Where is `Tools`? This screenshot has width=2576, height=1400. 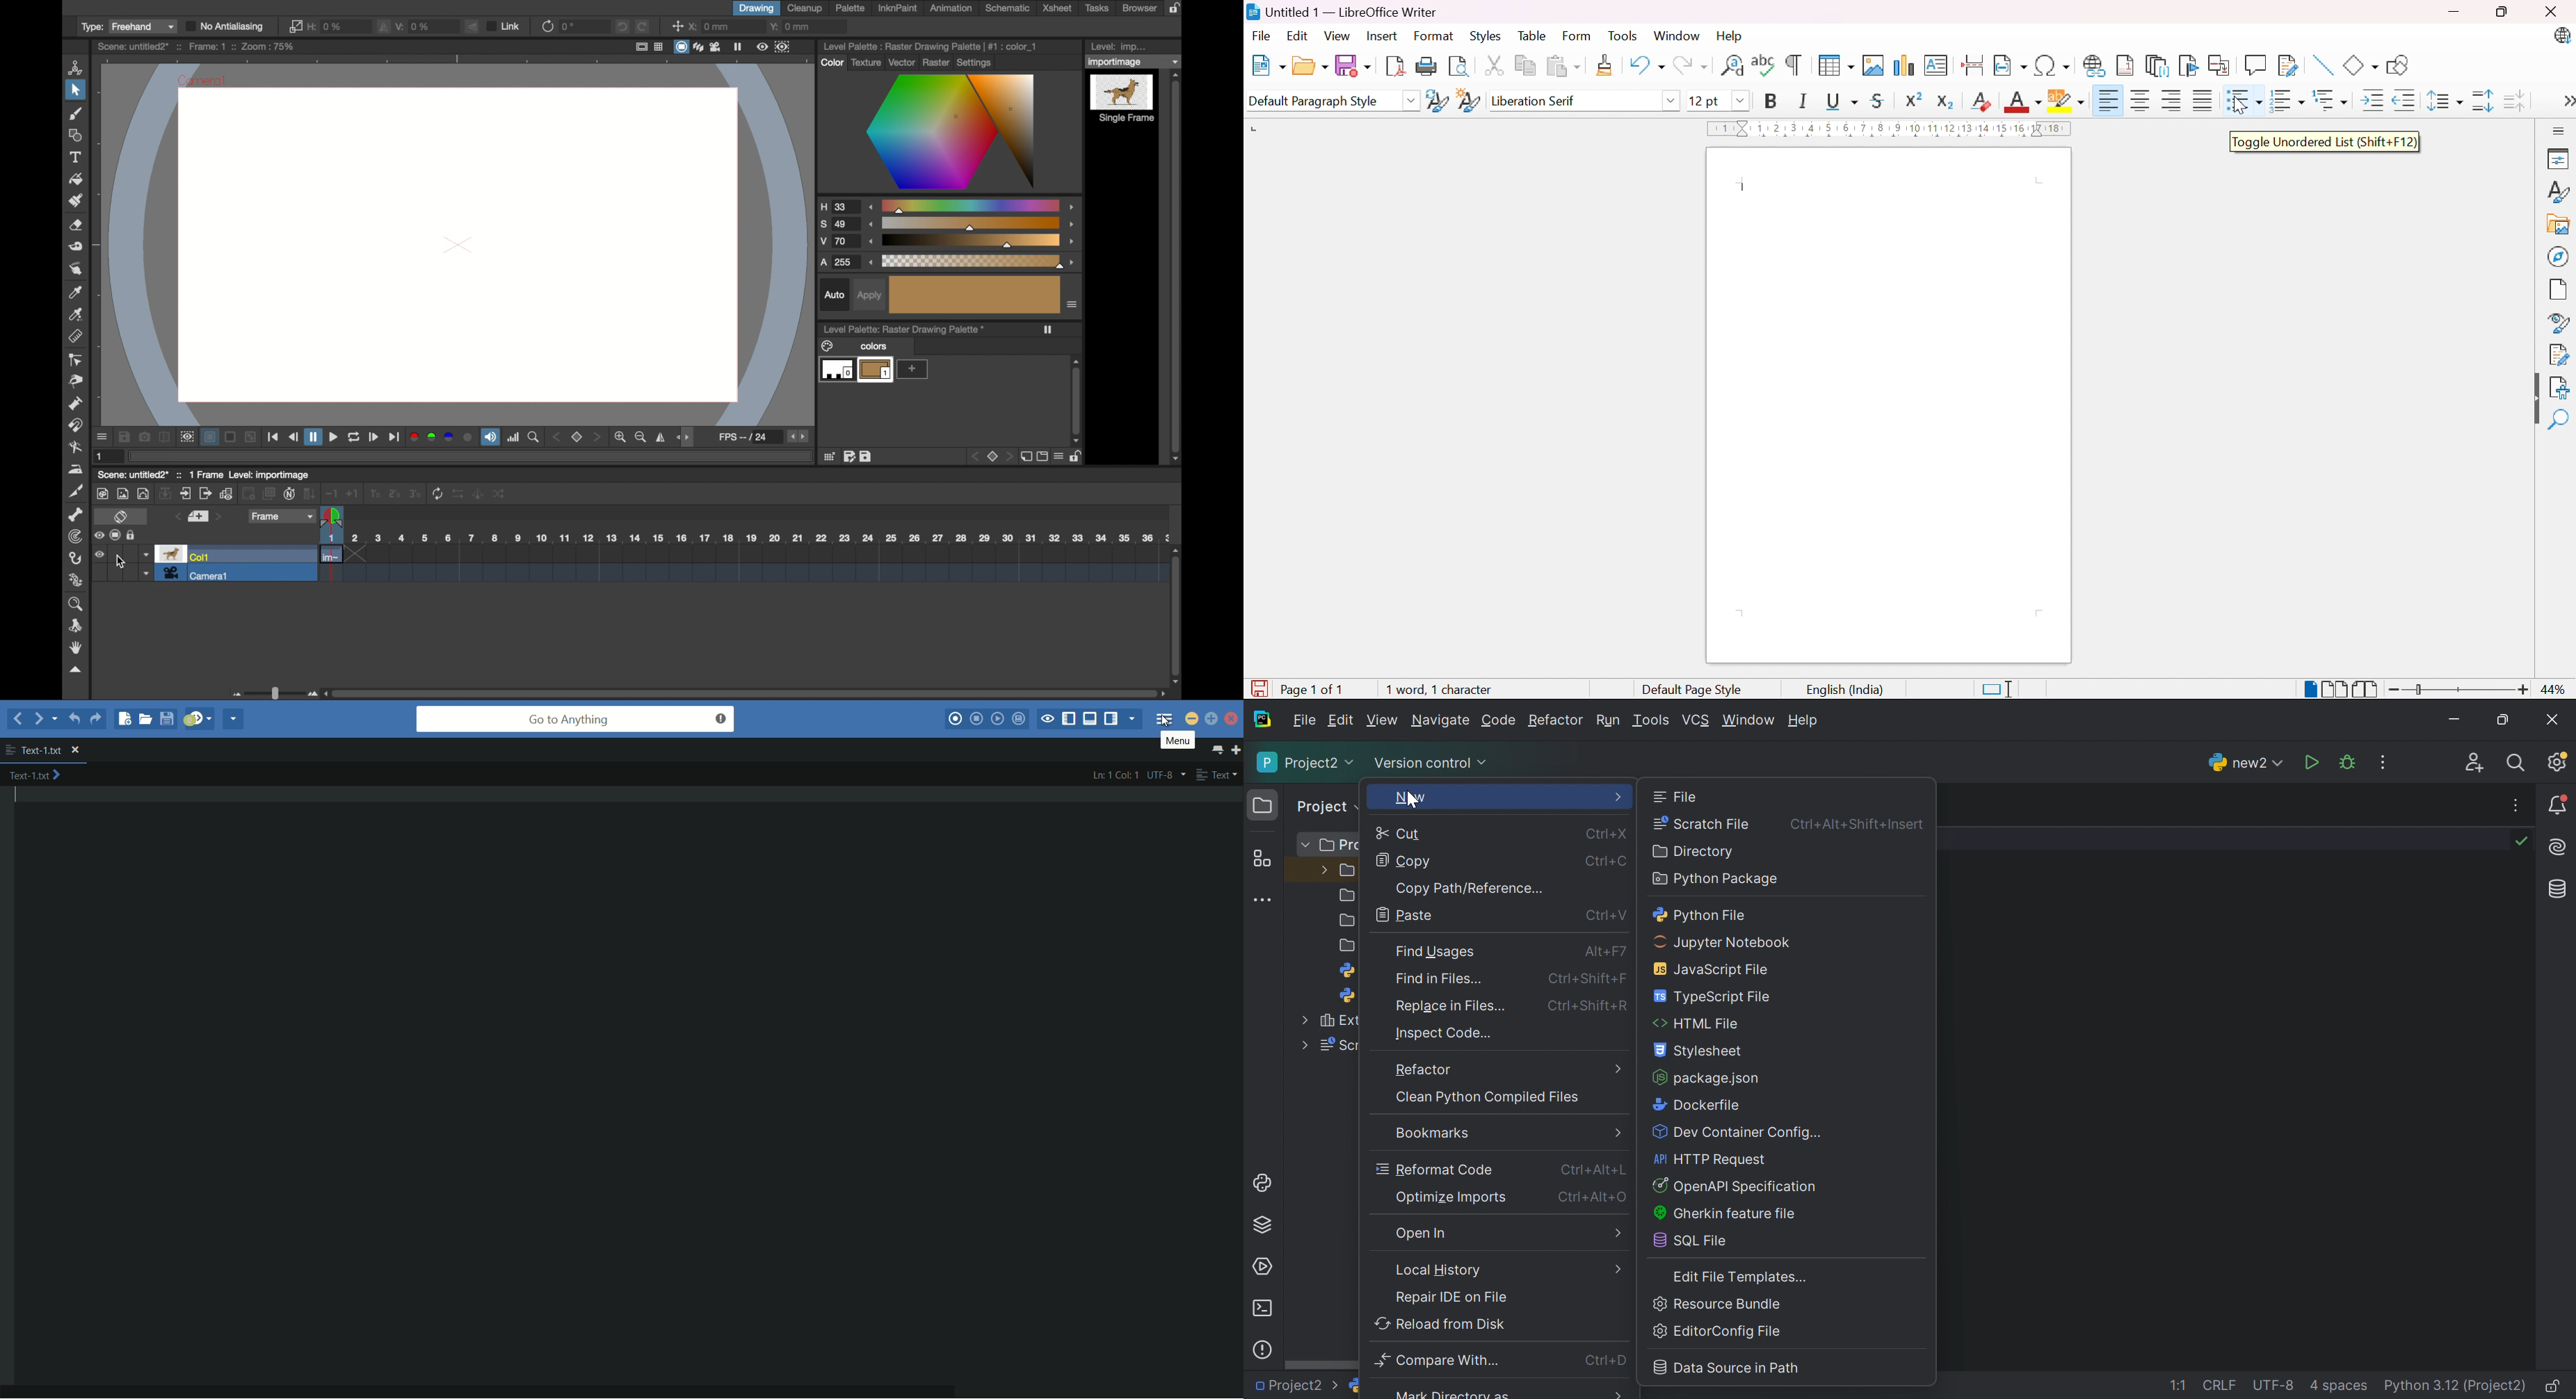 Tools is located at coordinates (1650, 720).